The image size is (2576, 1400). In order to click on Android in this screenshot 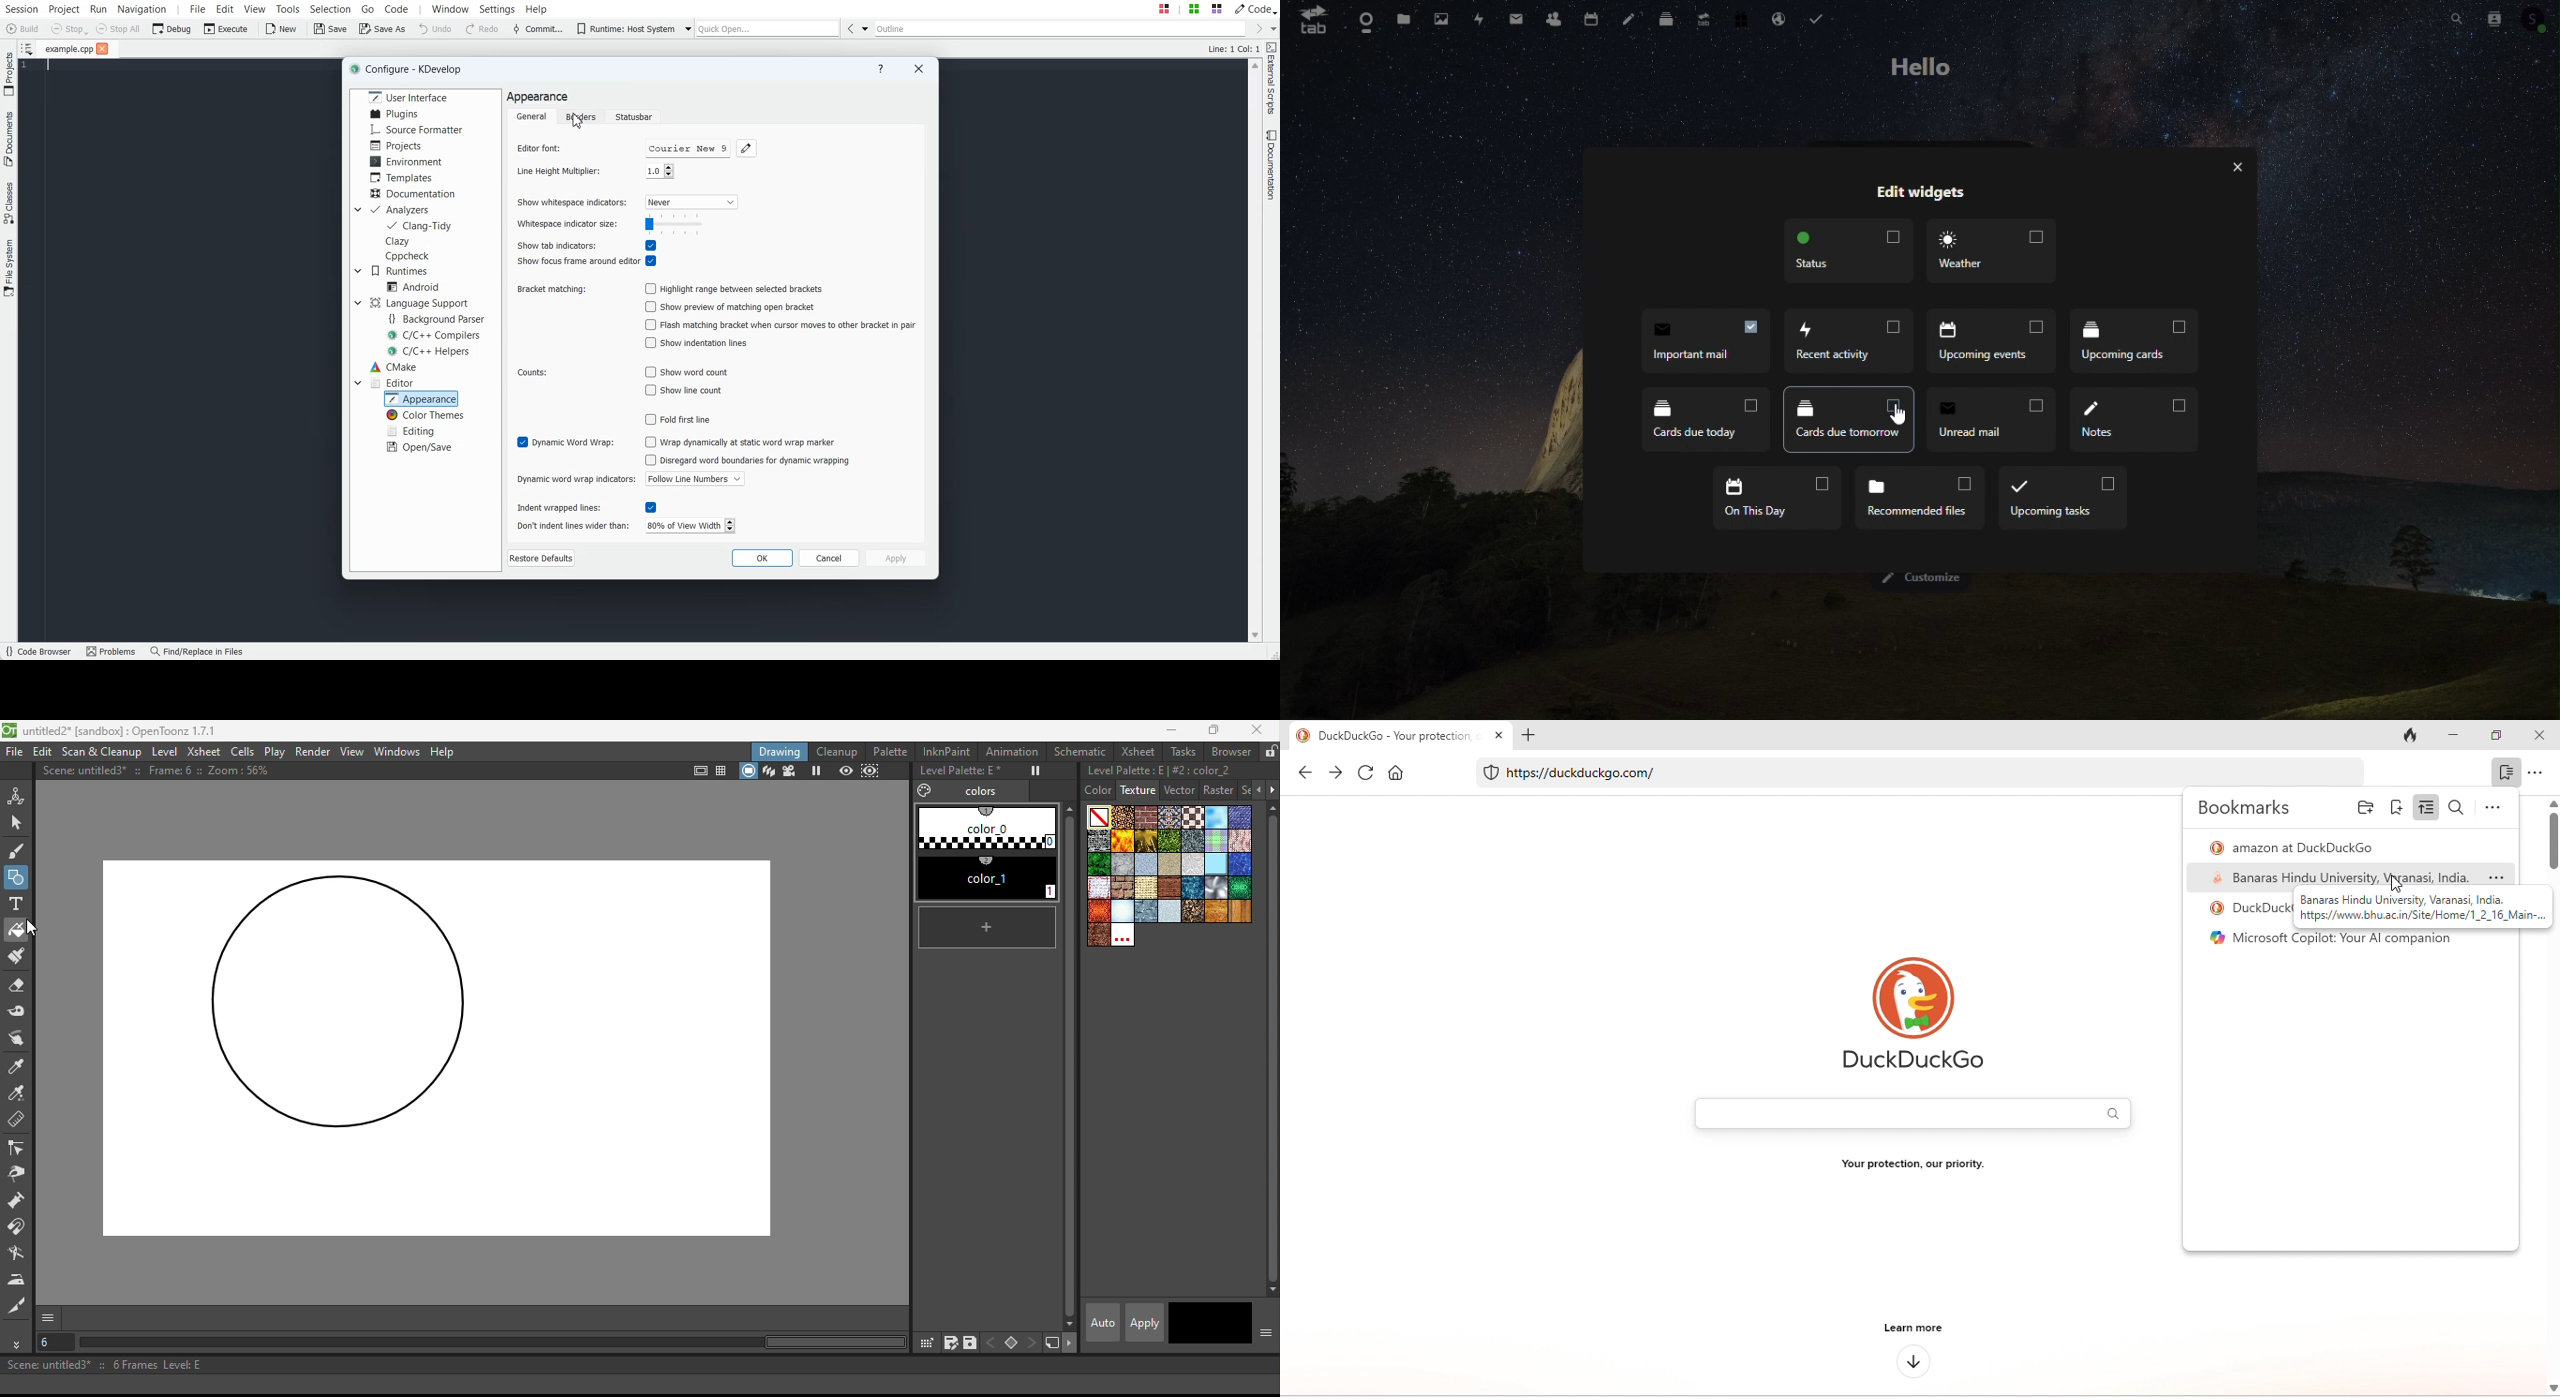, I will do `click(413, 287)`.